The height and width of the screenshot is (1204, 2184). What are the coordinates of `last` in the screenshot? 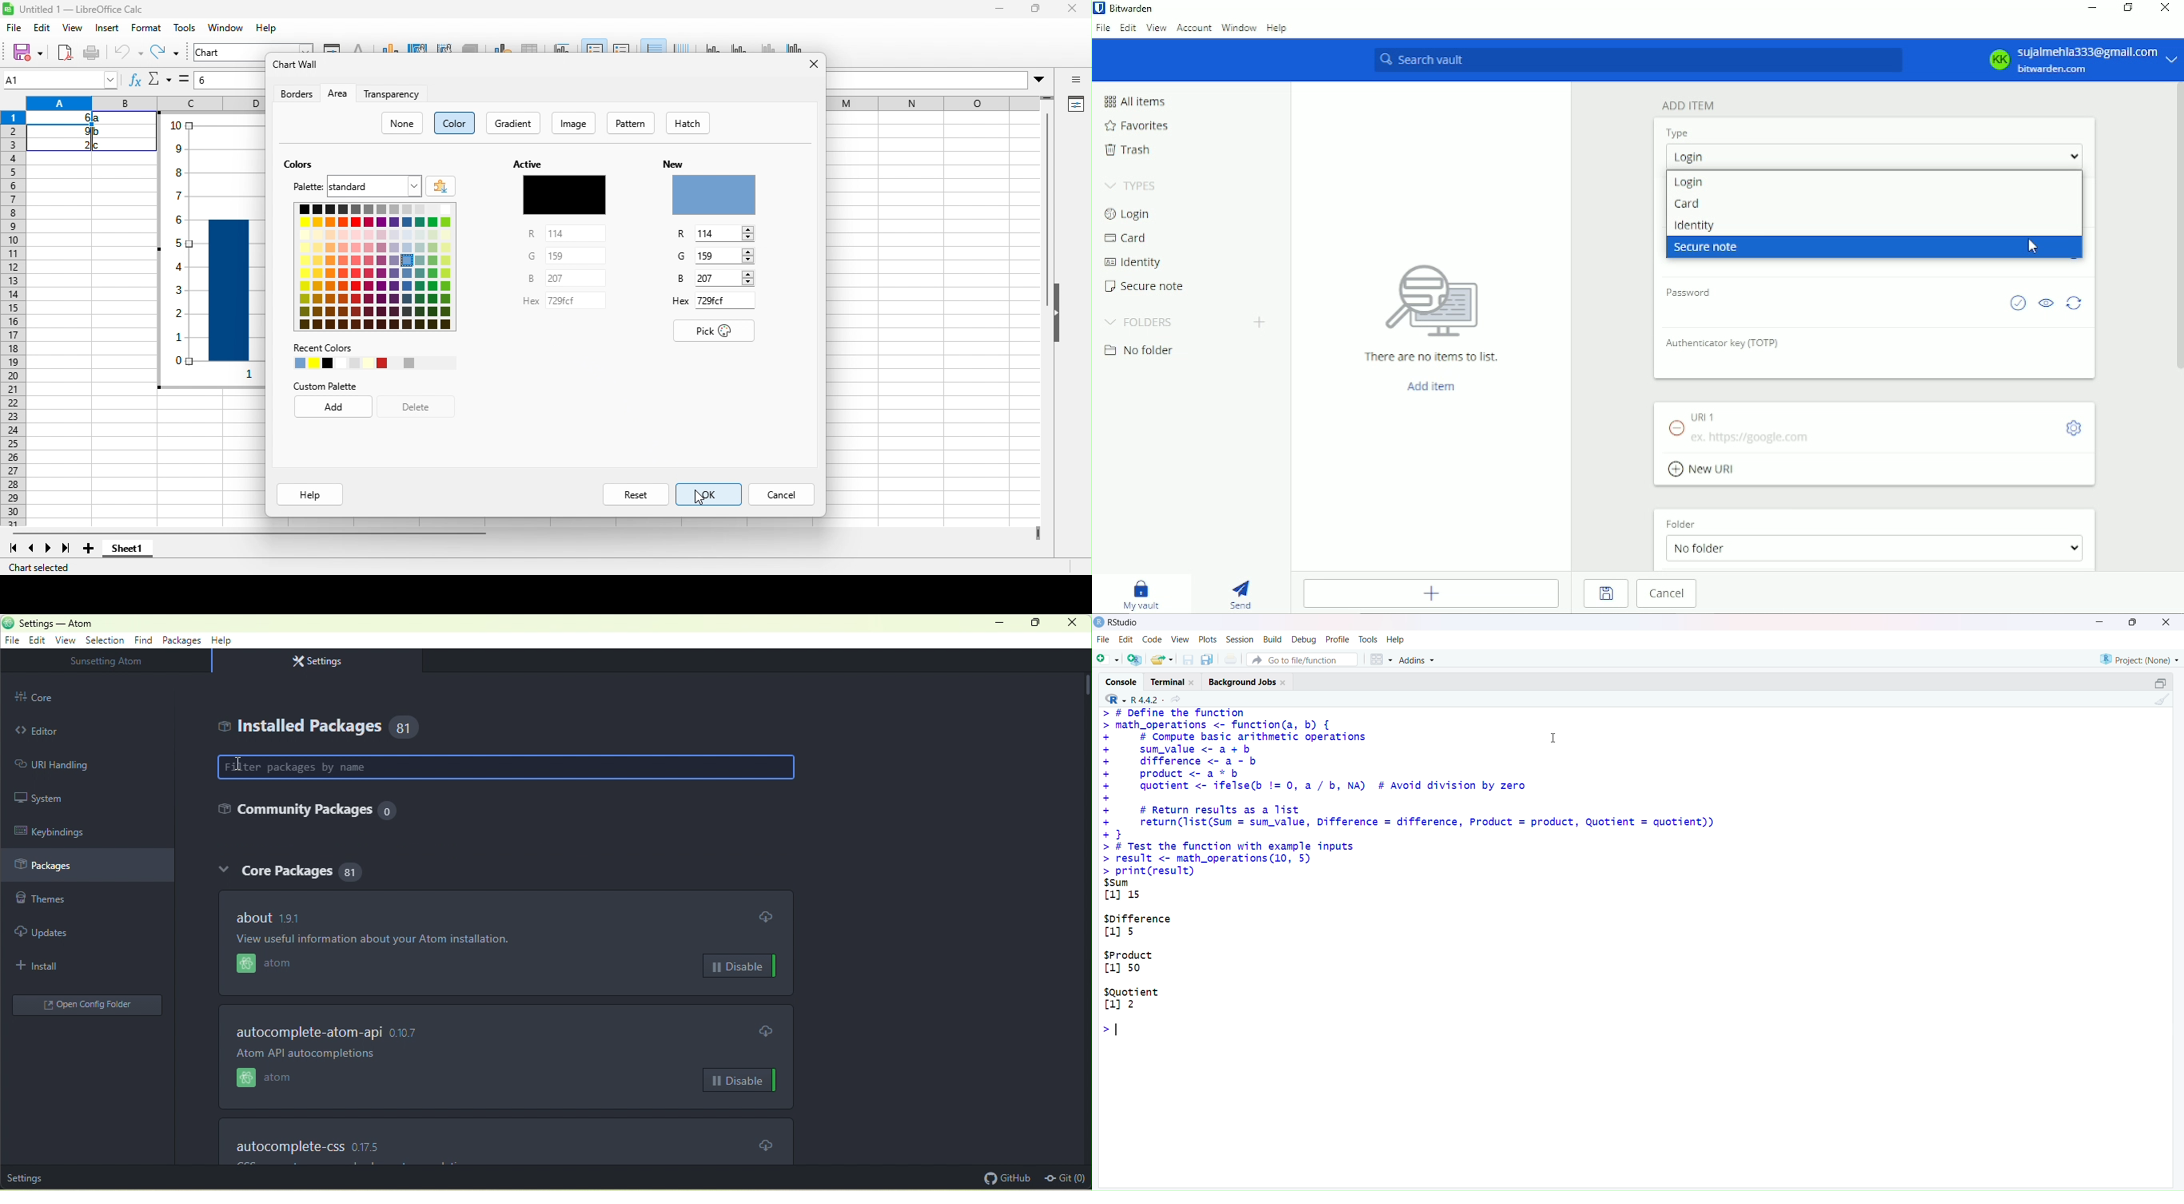 It's located at (68, 550).